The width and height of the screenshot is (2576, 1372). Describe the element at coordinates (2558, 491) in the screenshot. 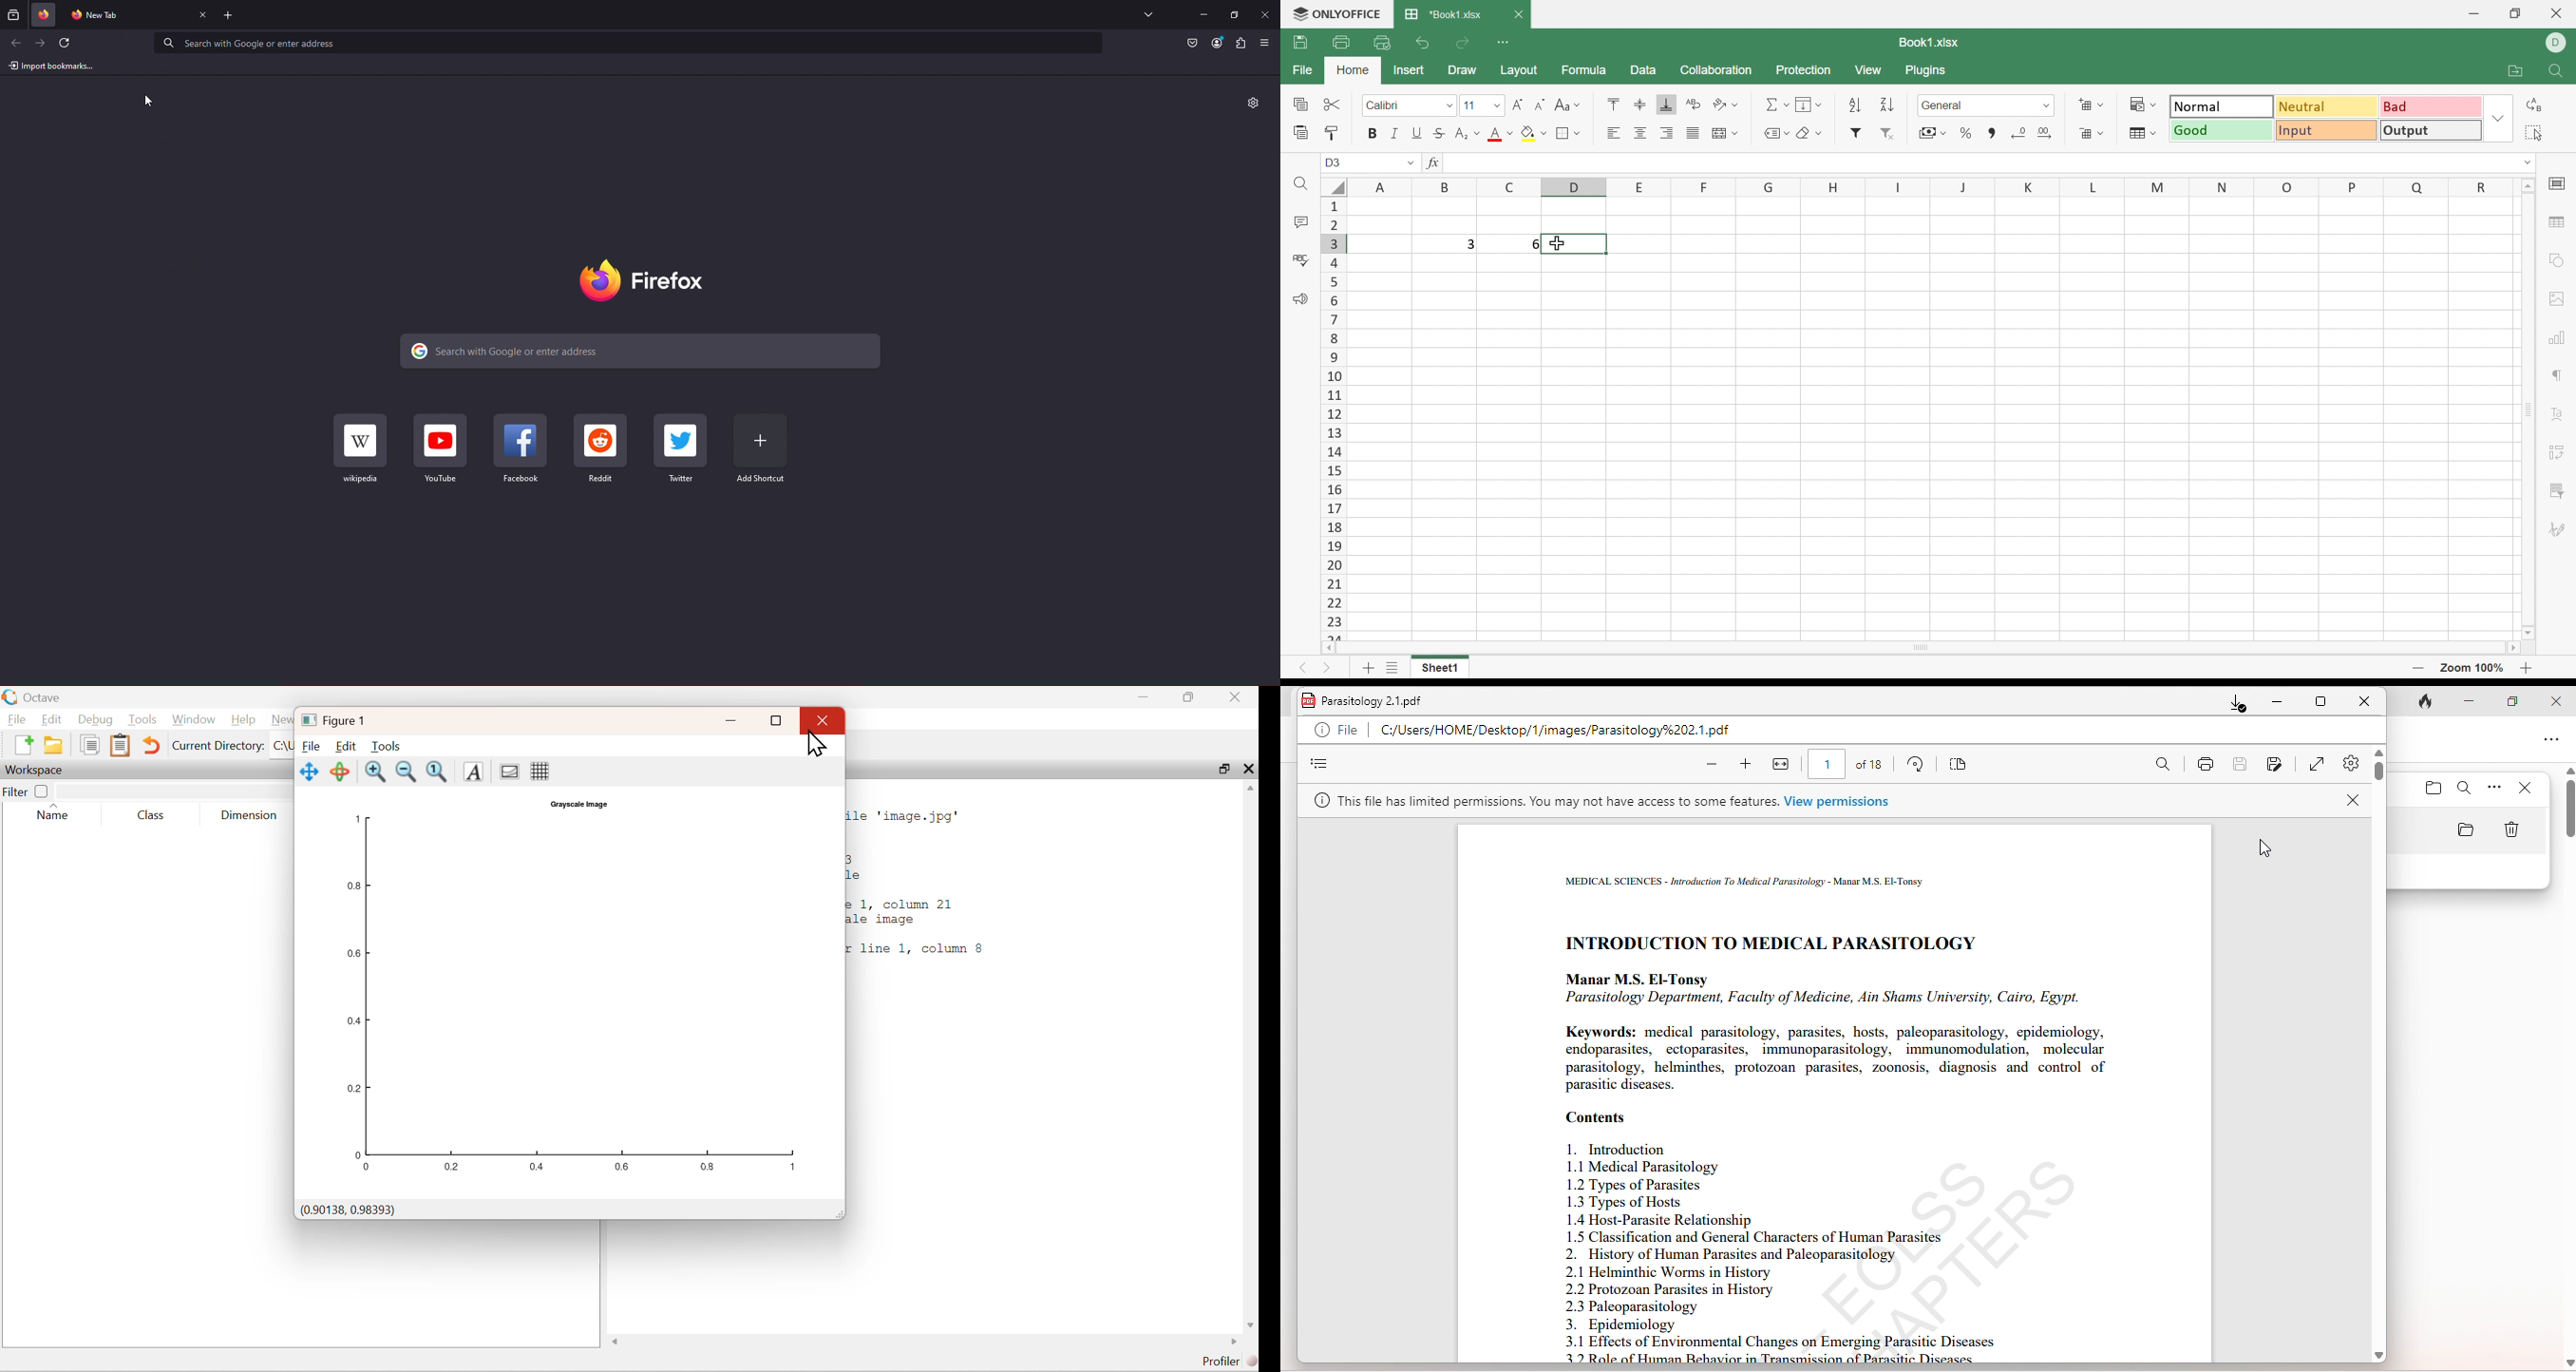

I see `Slicer settings` at that location.